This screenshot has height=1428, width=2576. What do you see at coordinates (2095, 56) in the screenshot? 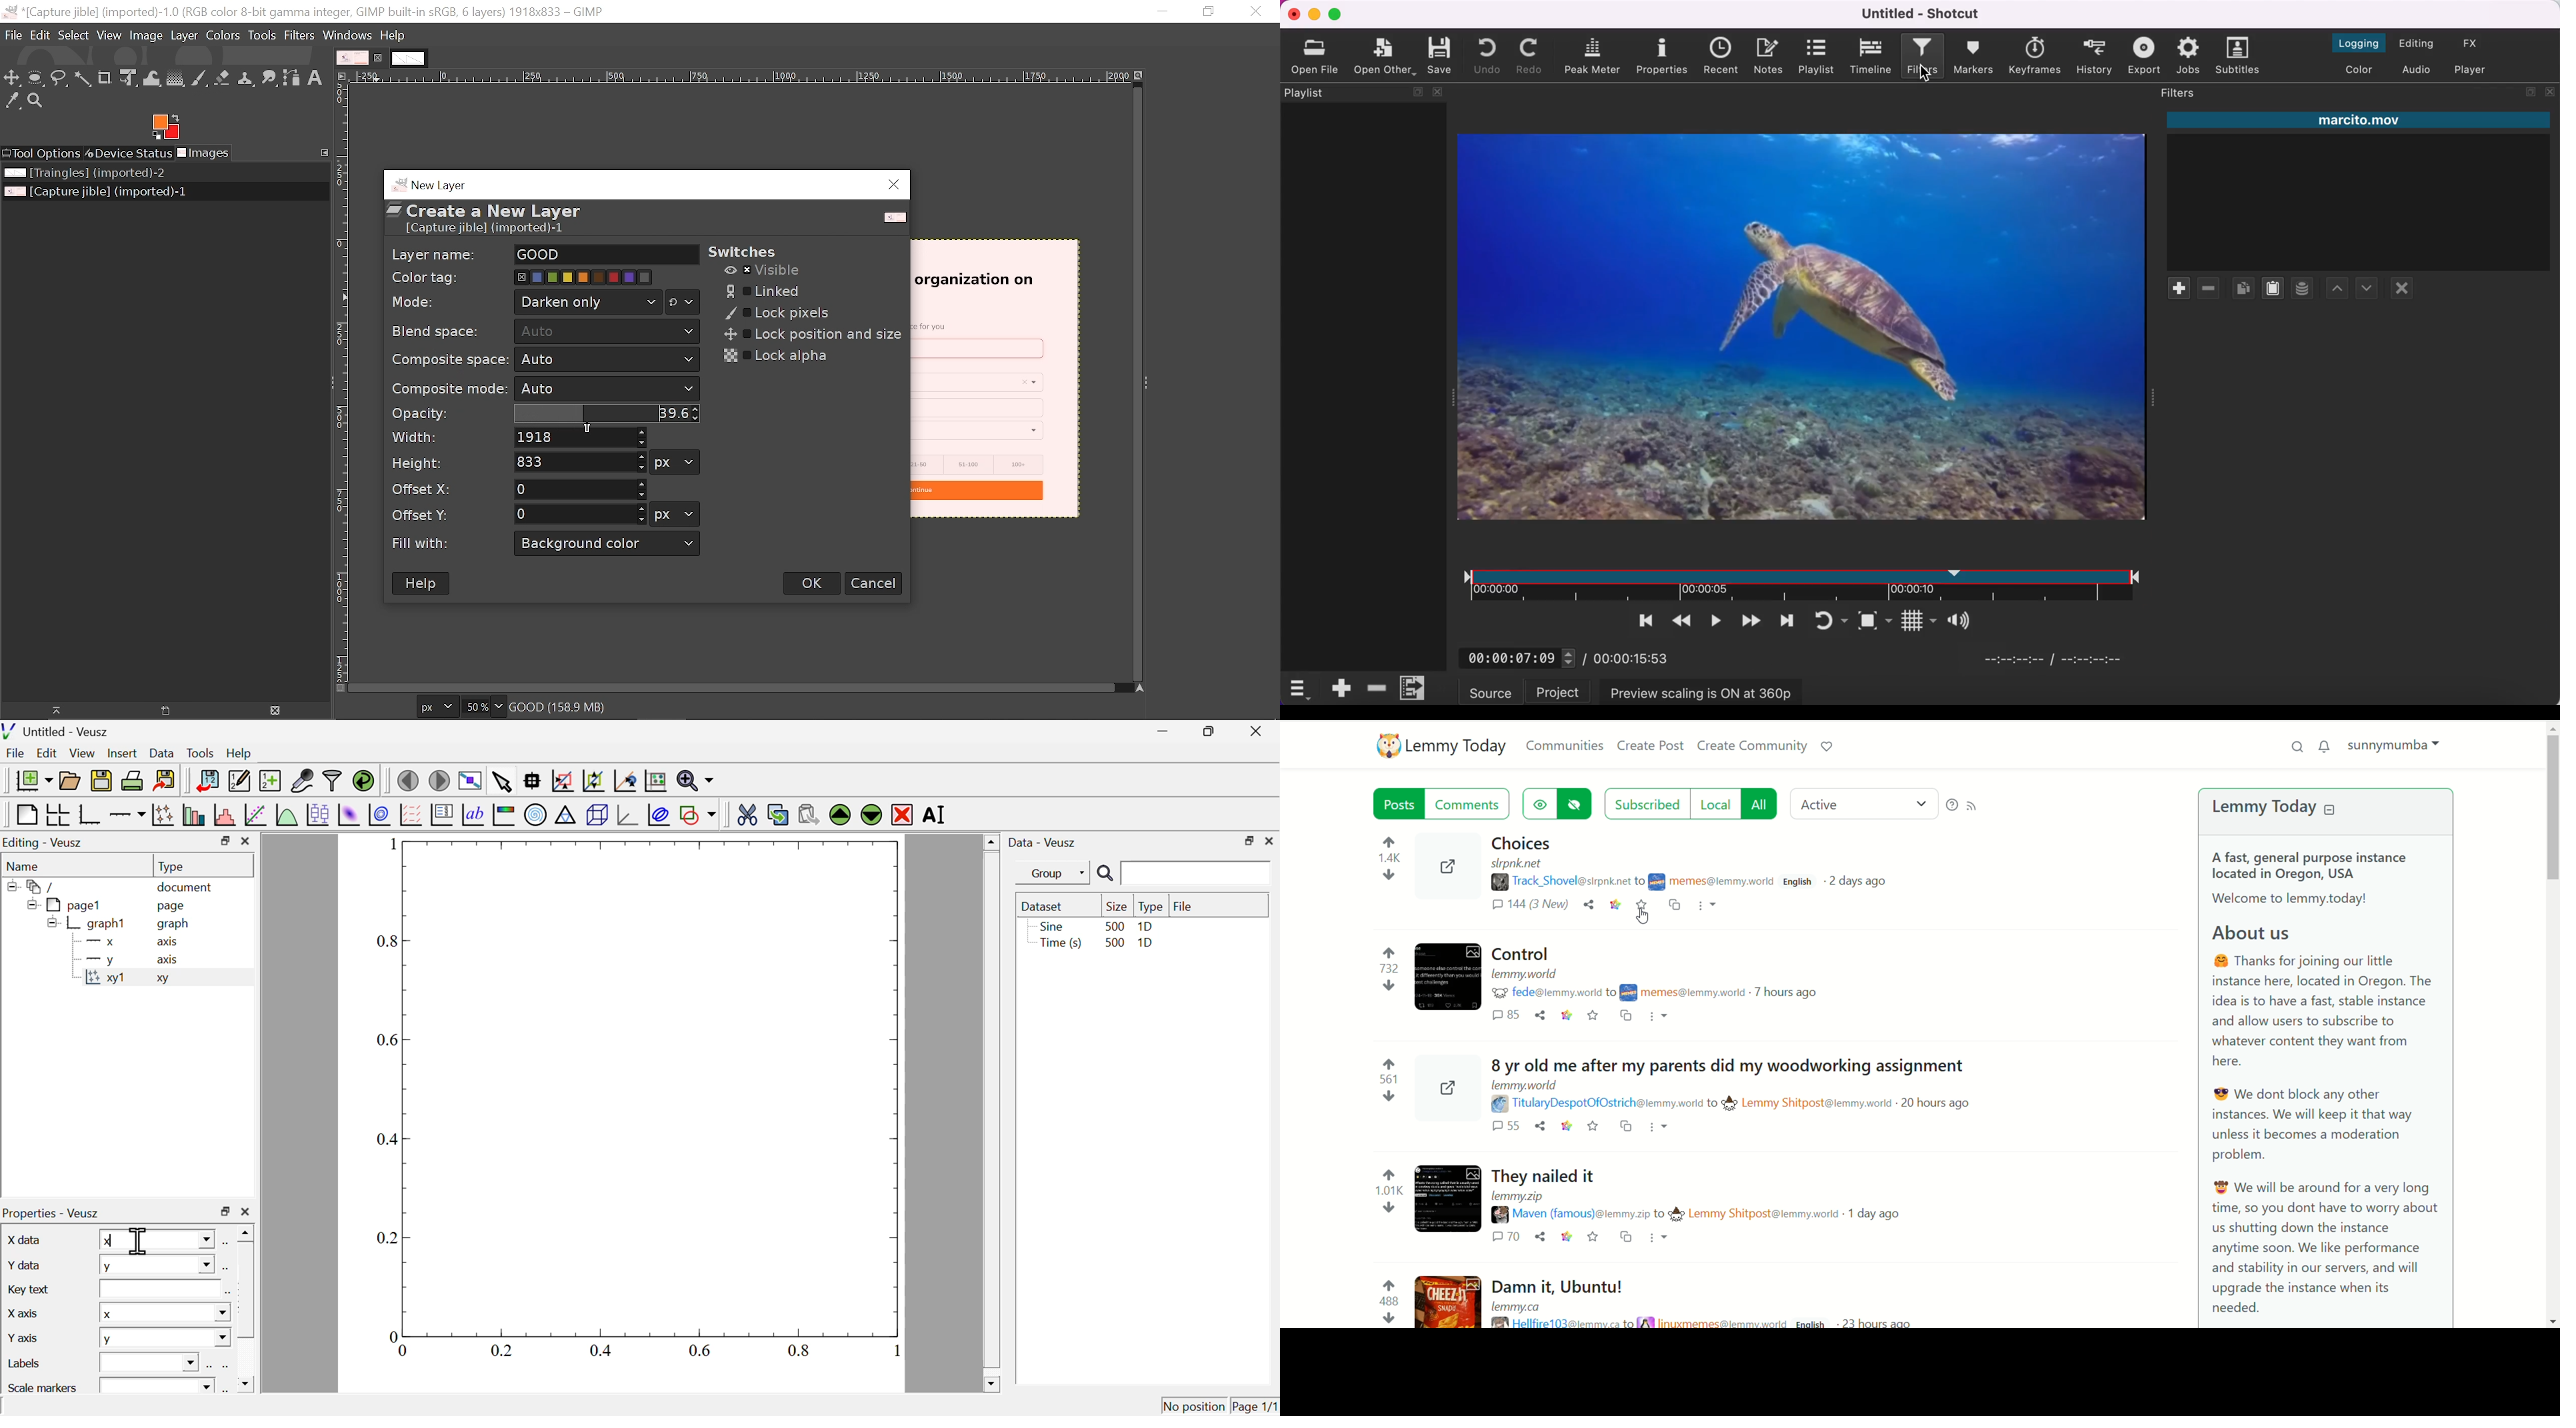
I see `history` at bounding box center [2095, 56].